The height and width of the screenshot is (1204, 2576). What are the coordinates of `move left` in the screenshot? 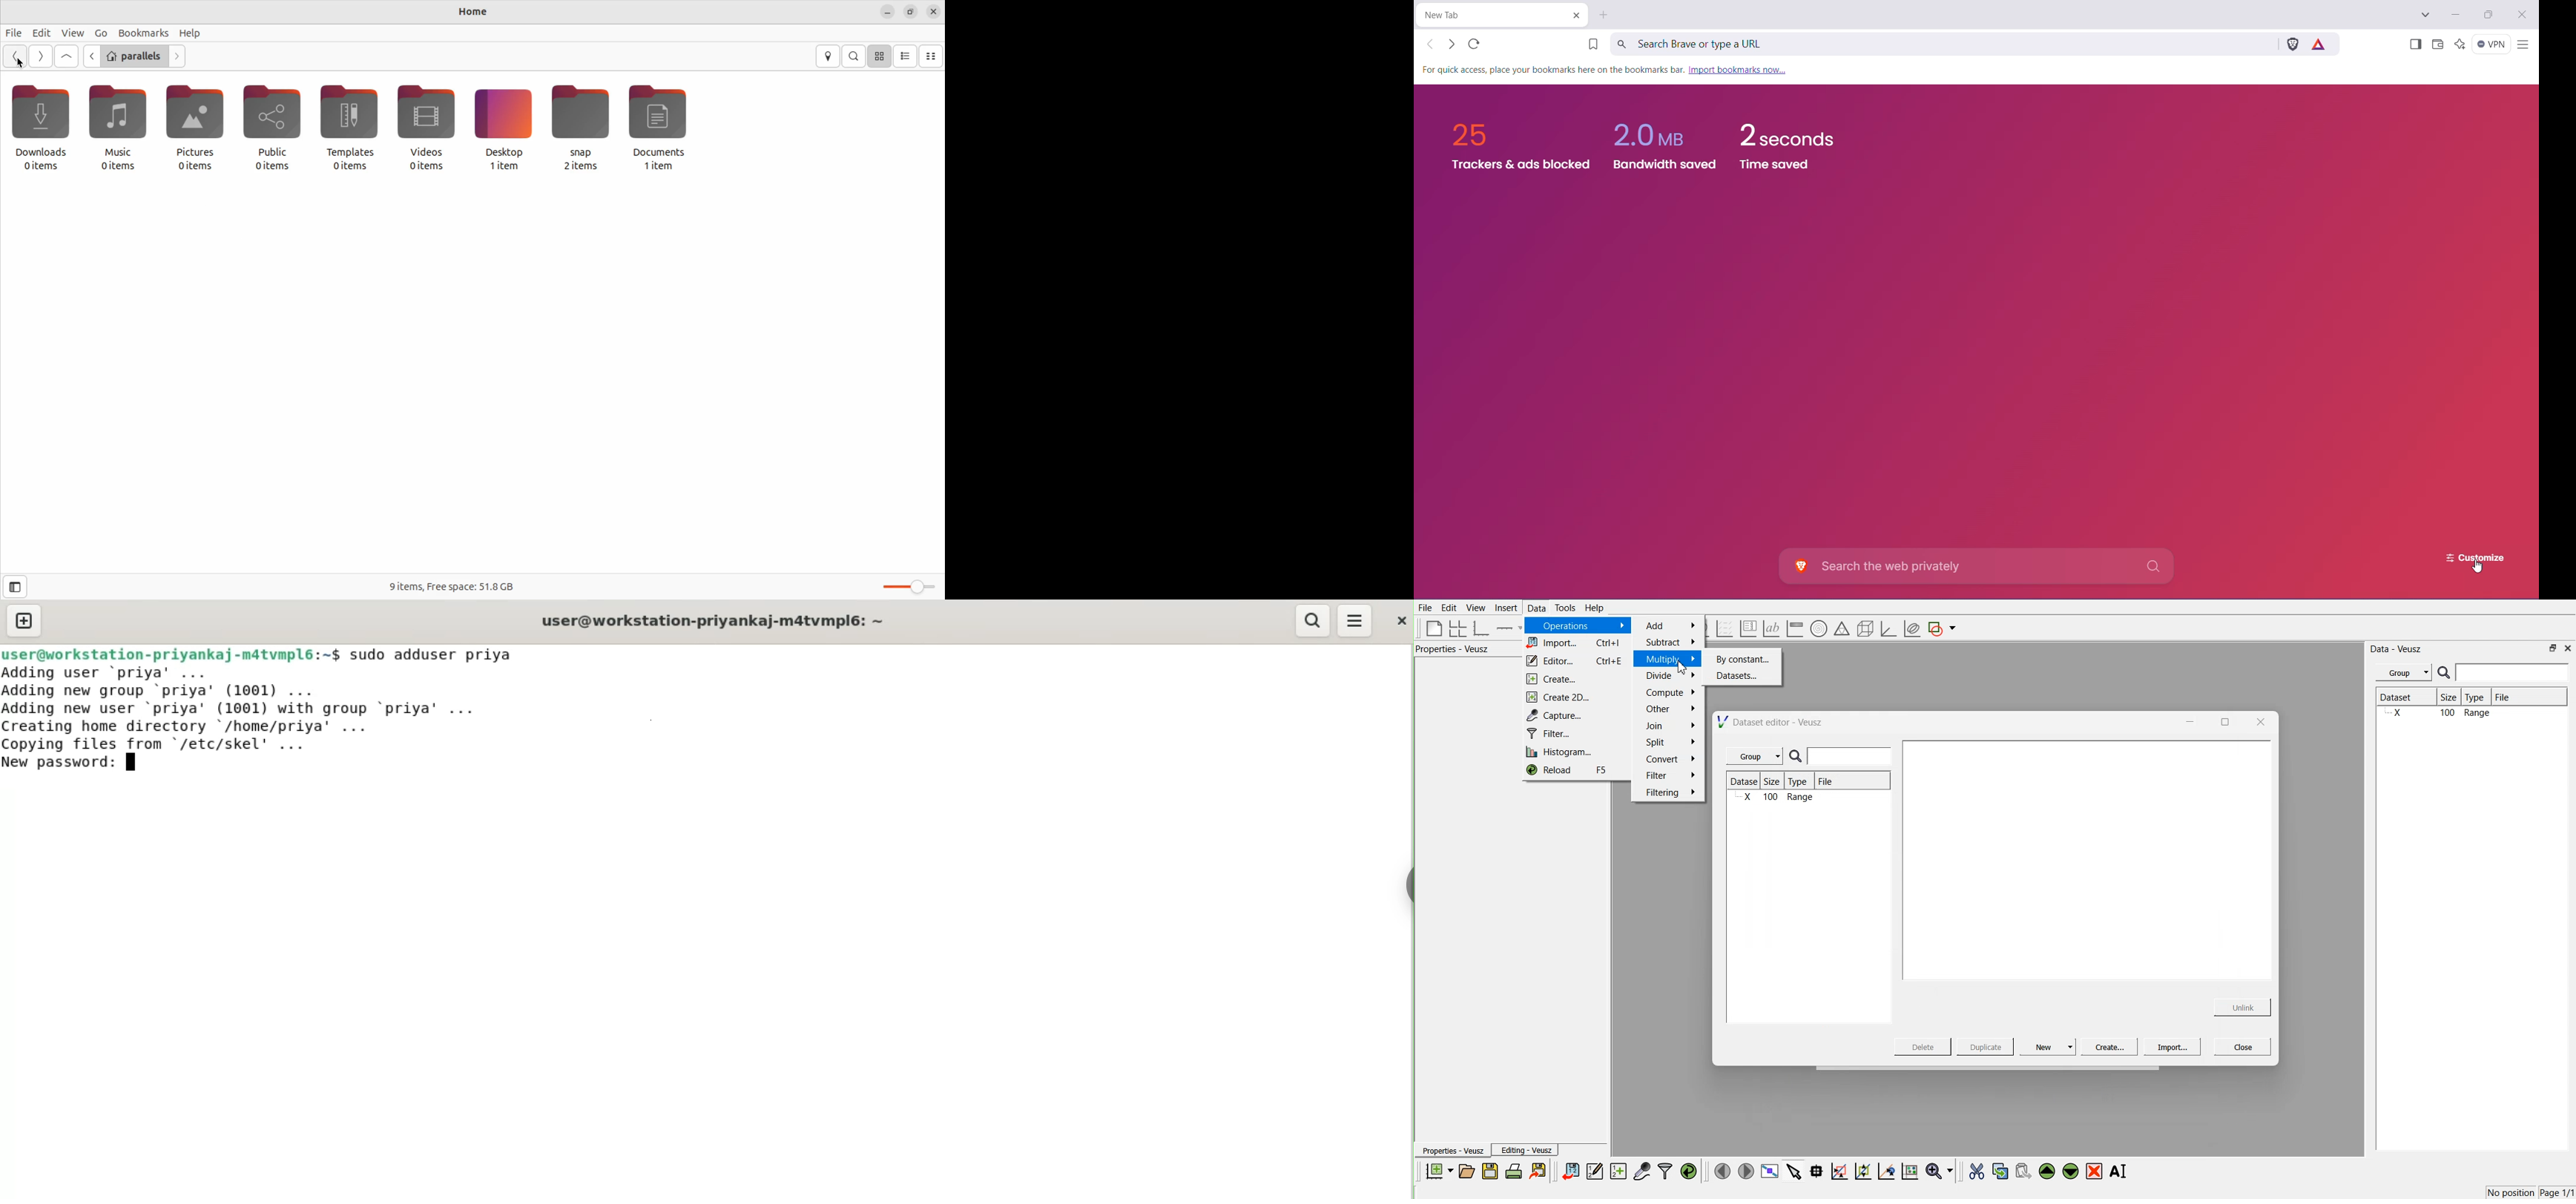 It's located at (1722, 1171).